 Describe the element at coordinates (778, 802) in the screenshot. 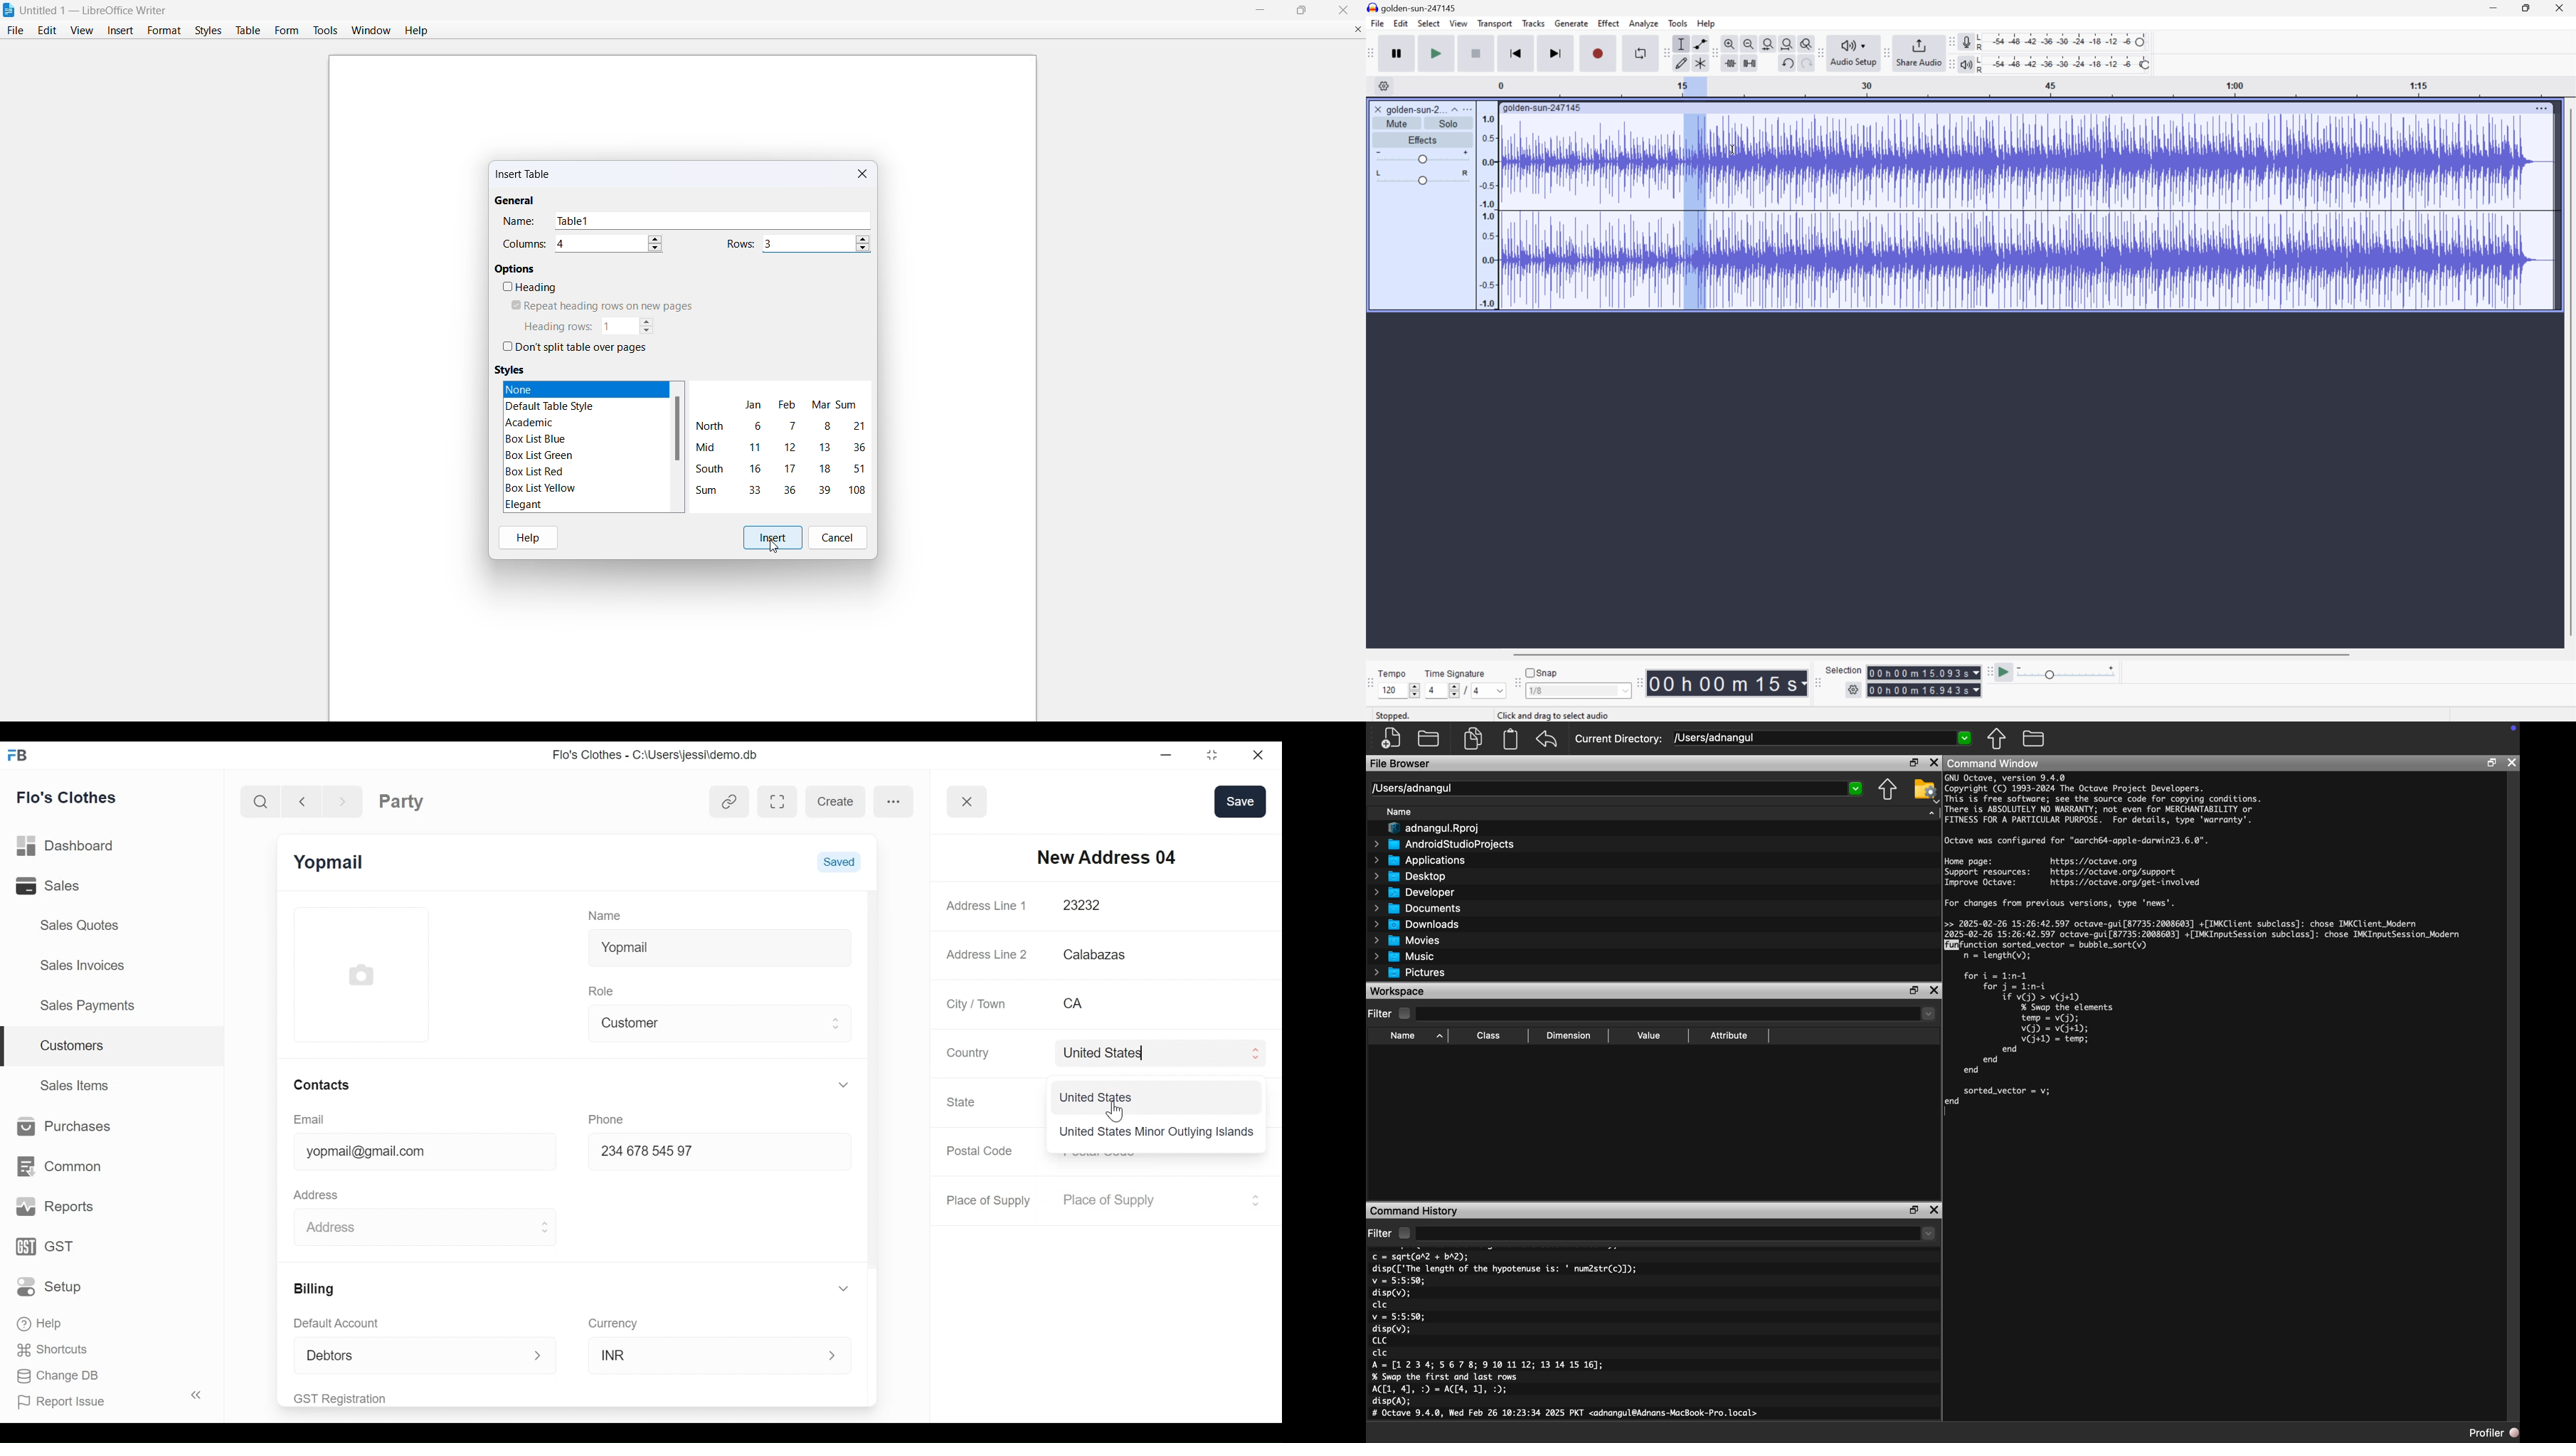

I see `Toggle between form and full width view` at that location.